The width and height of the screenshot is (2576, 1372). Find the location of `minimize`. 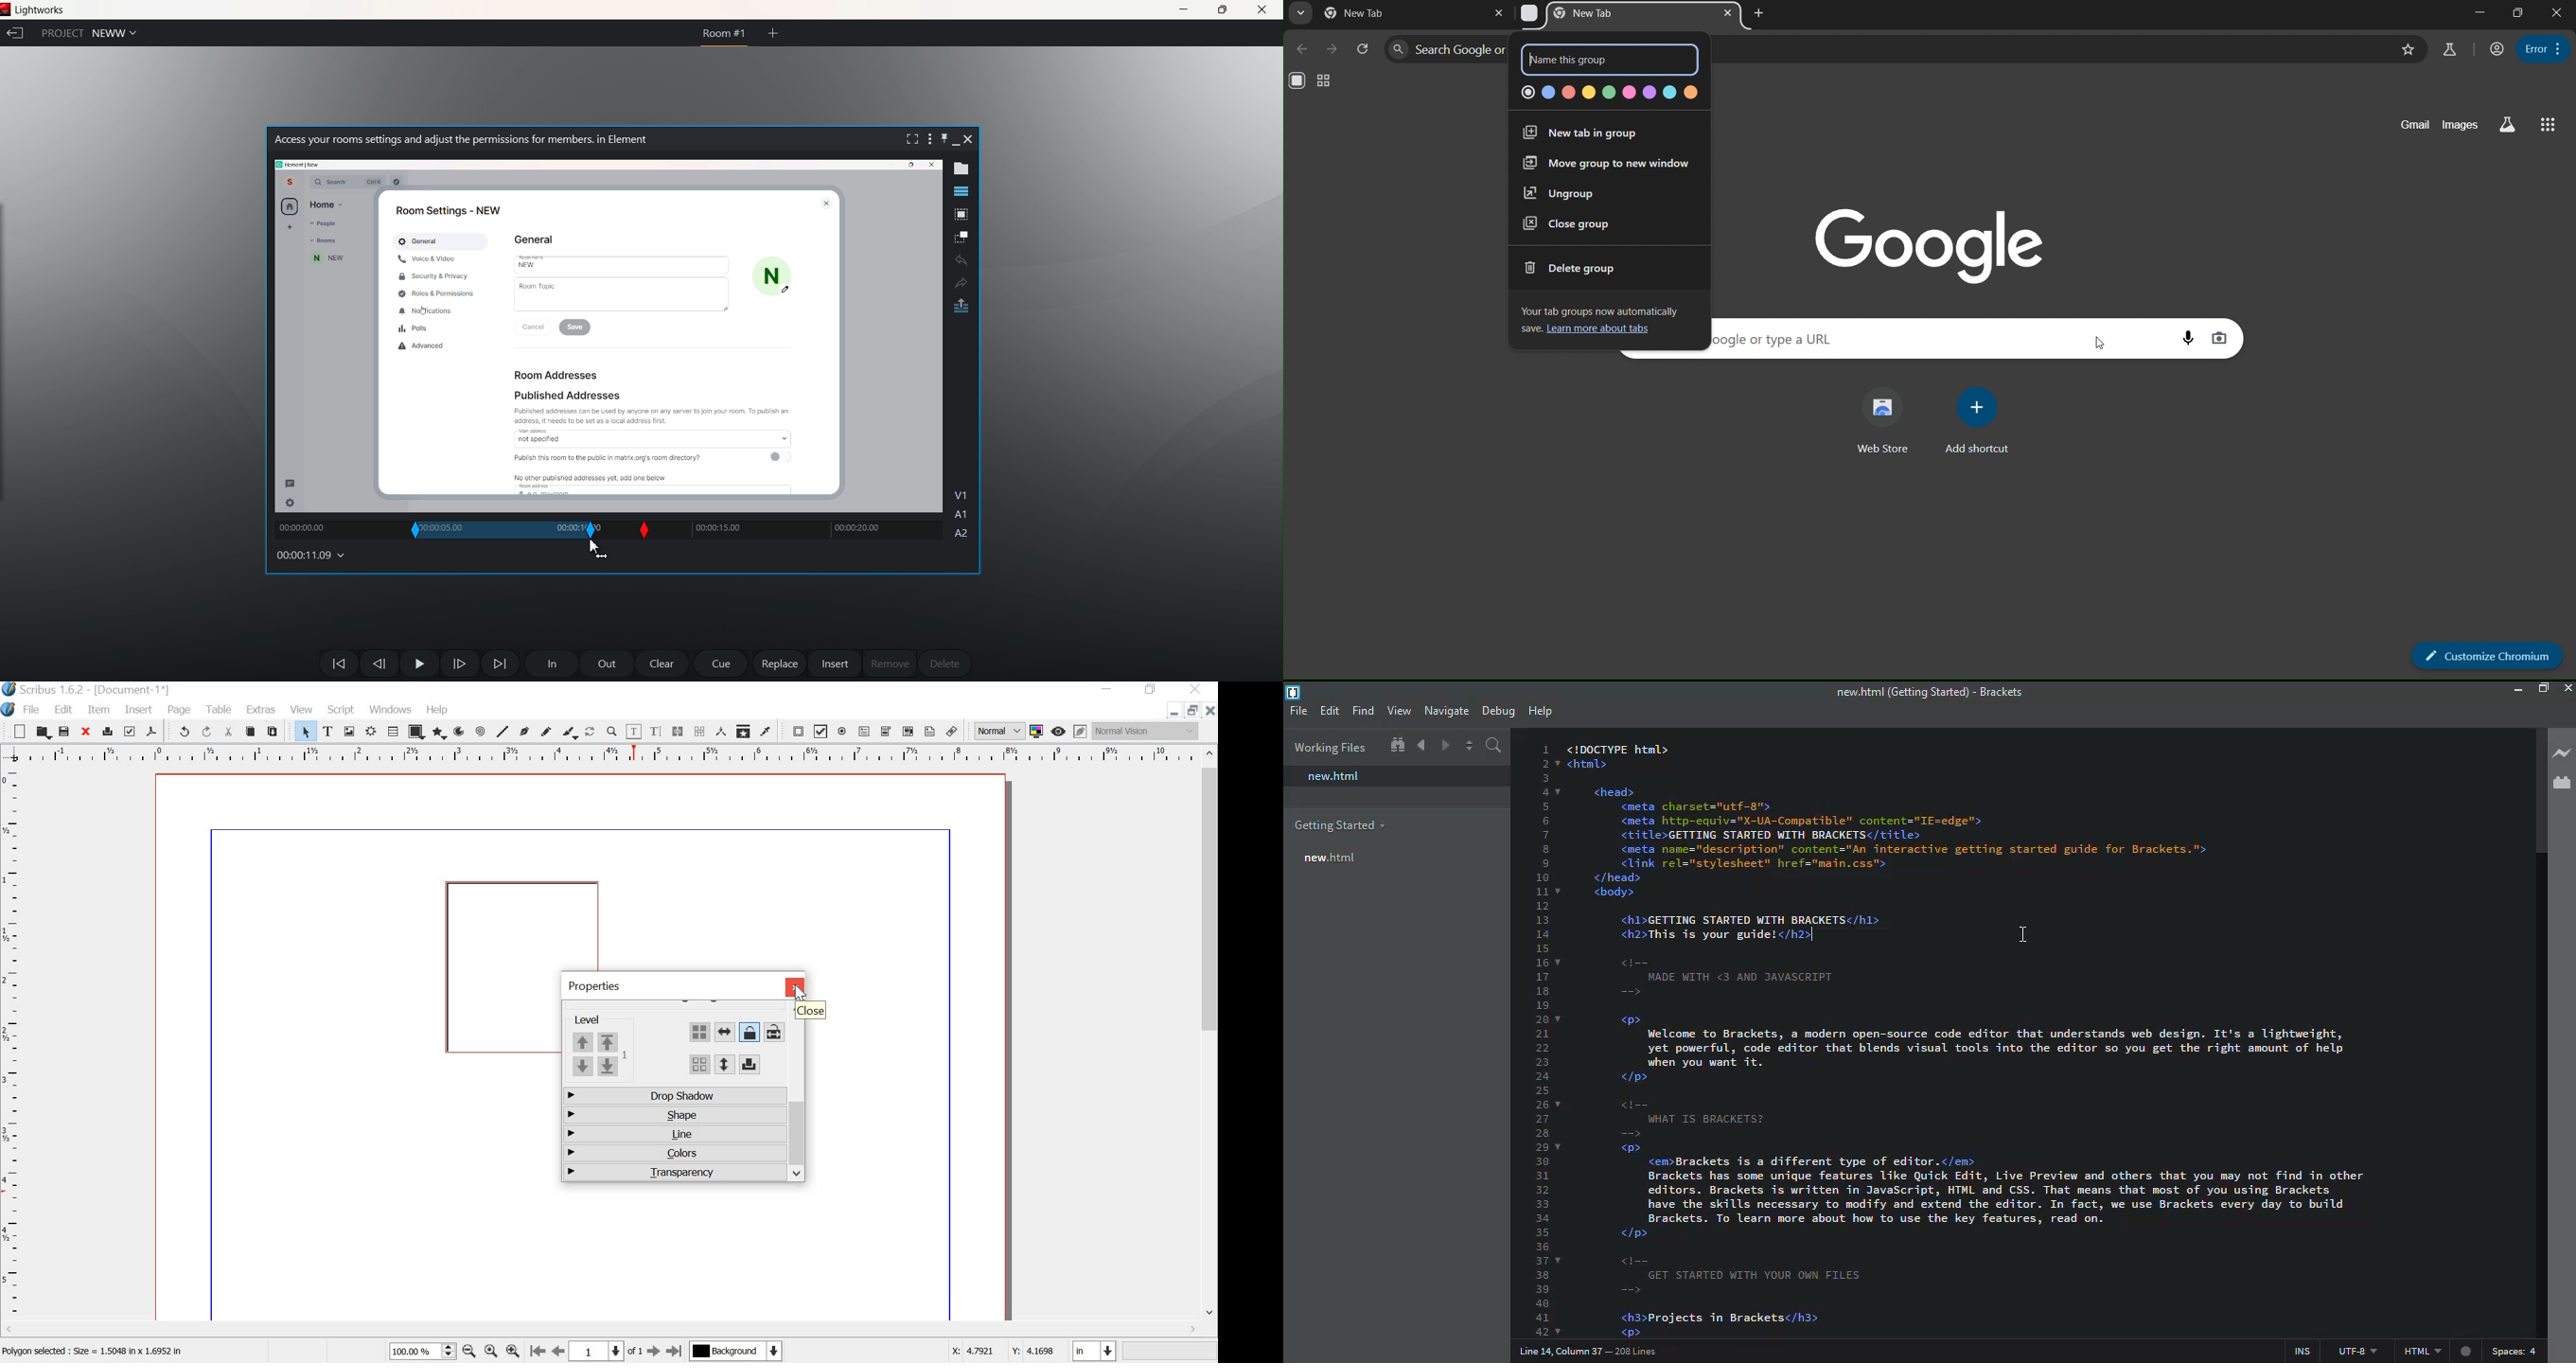

minimize is located at coordinates (960, 142).